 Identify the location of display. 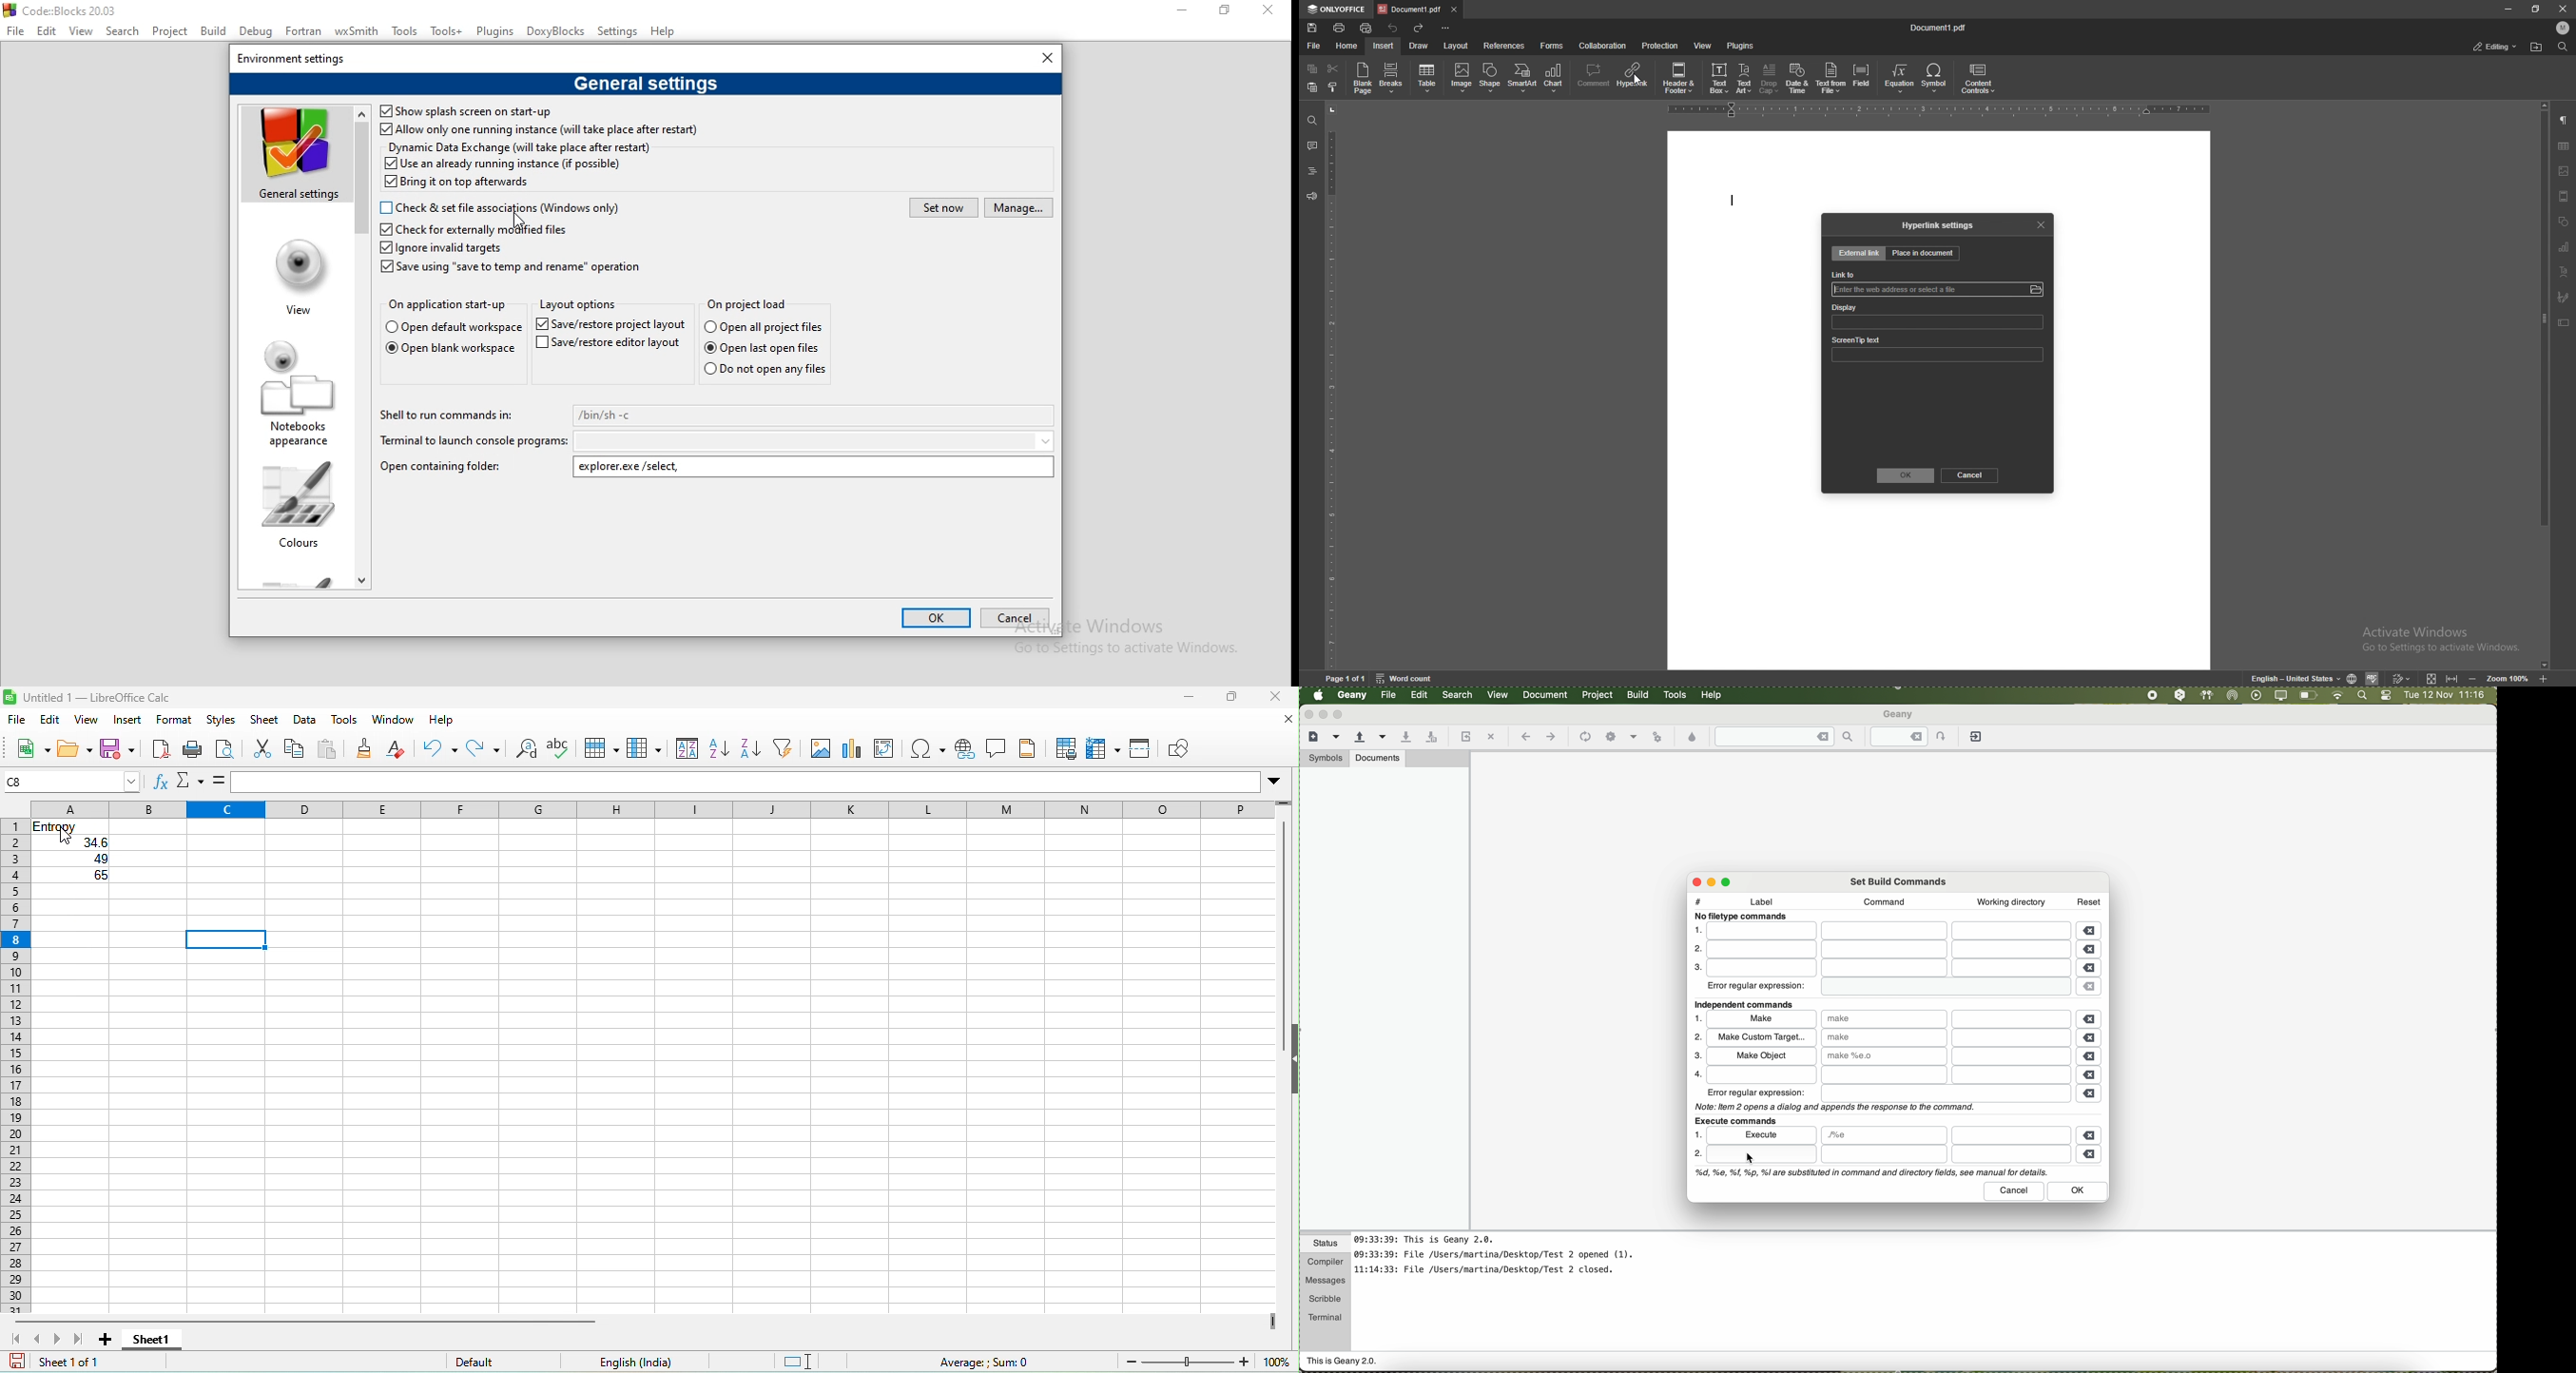
(1876, 308).